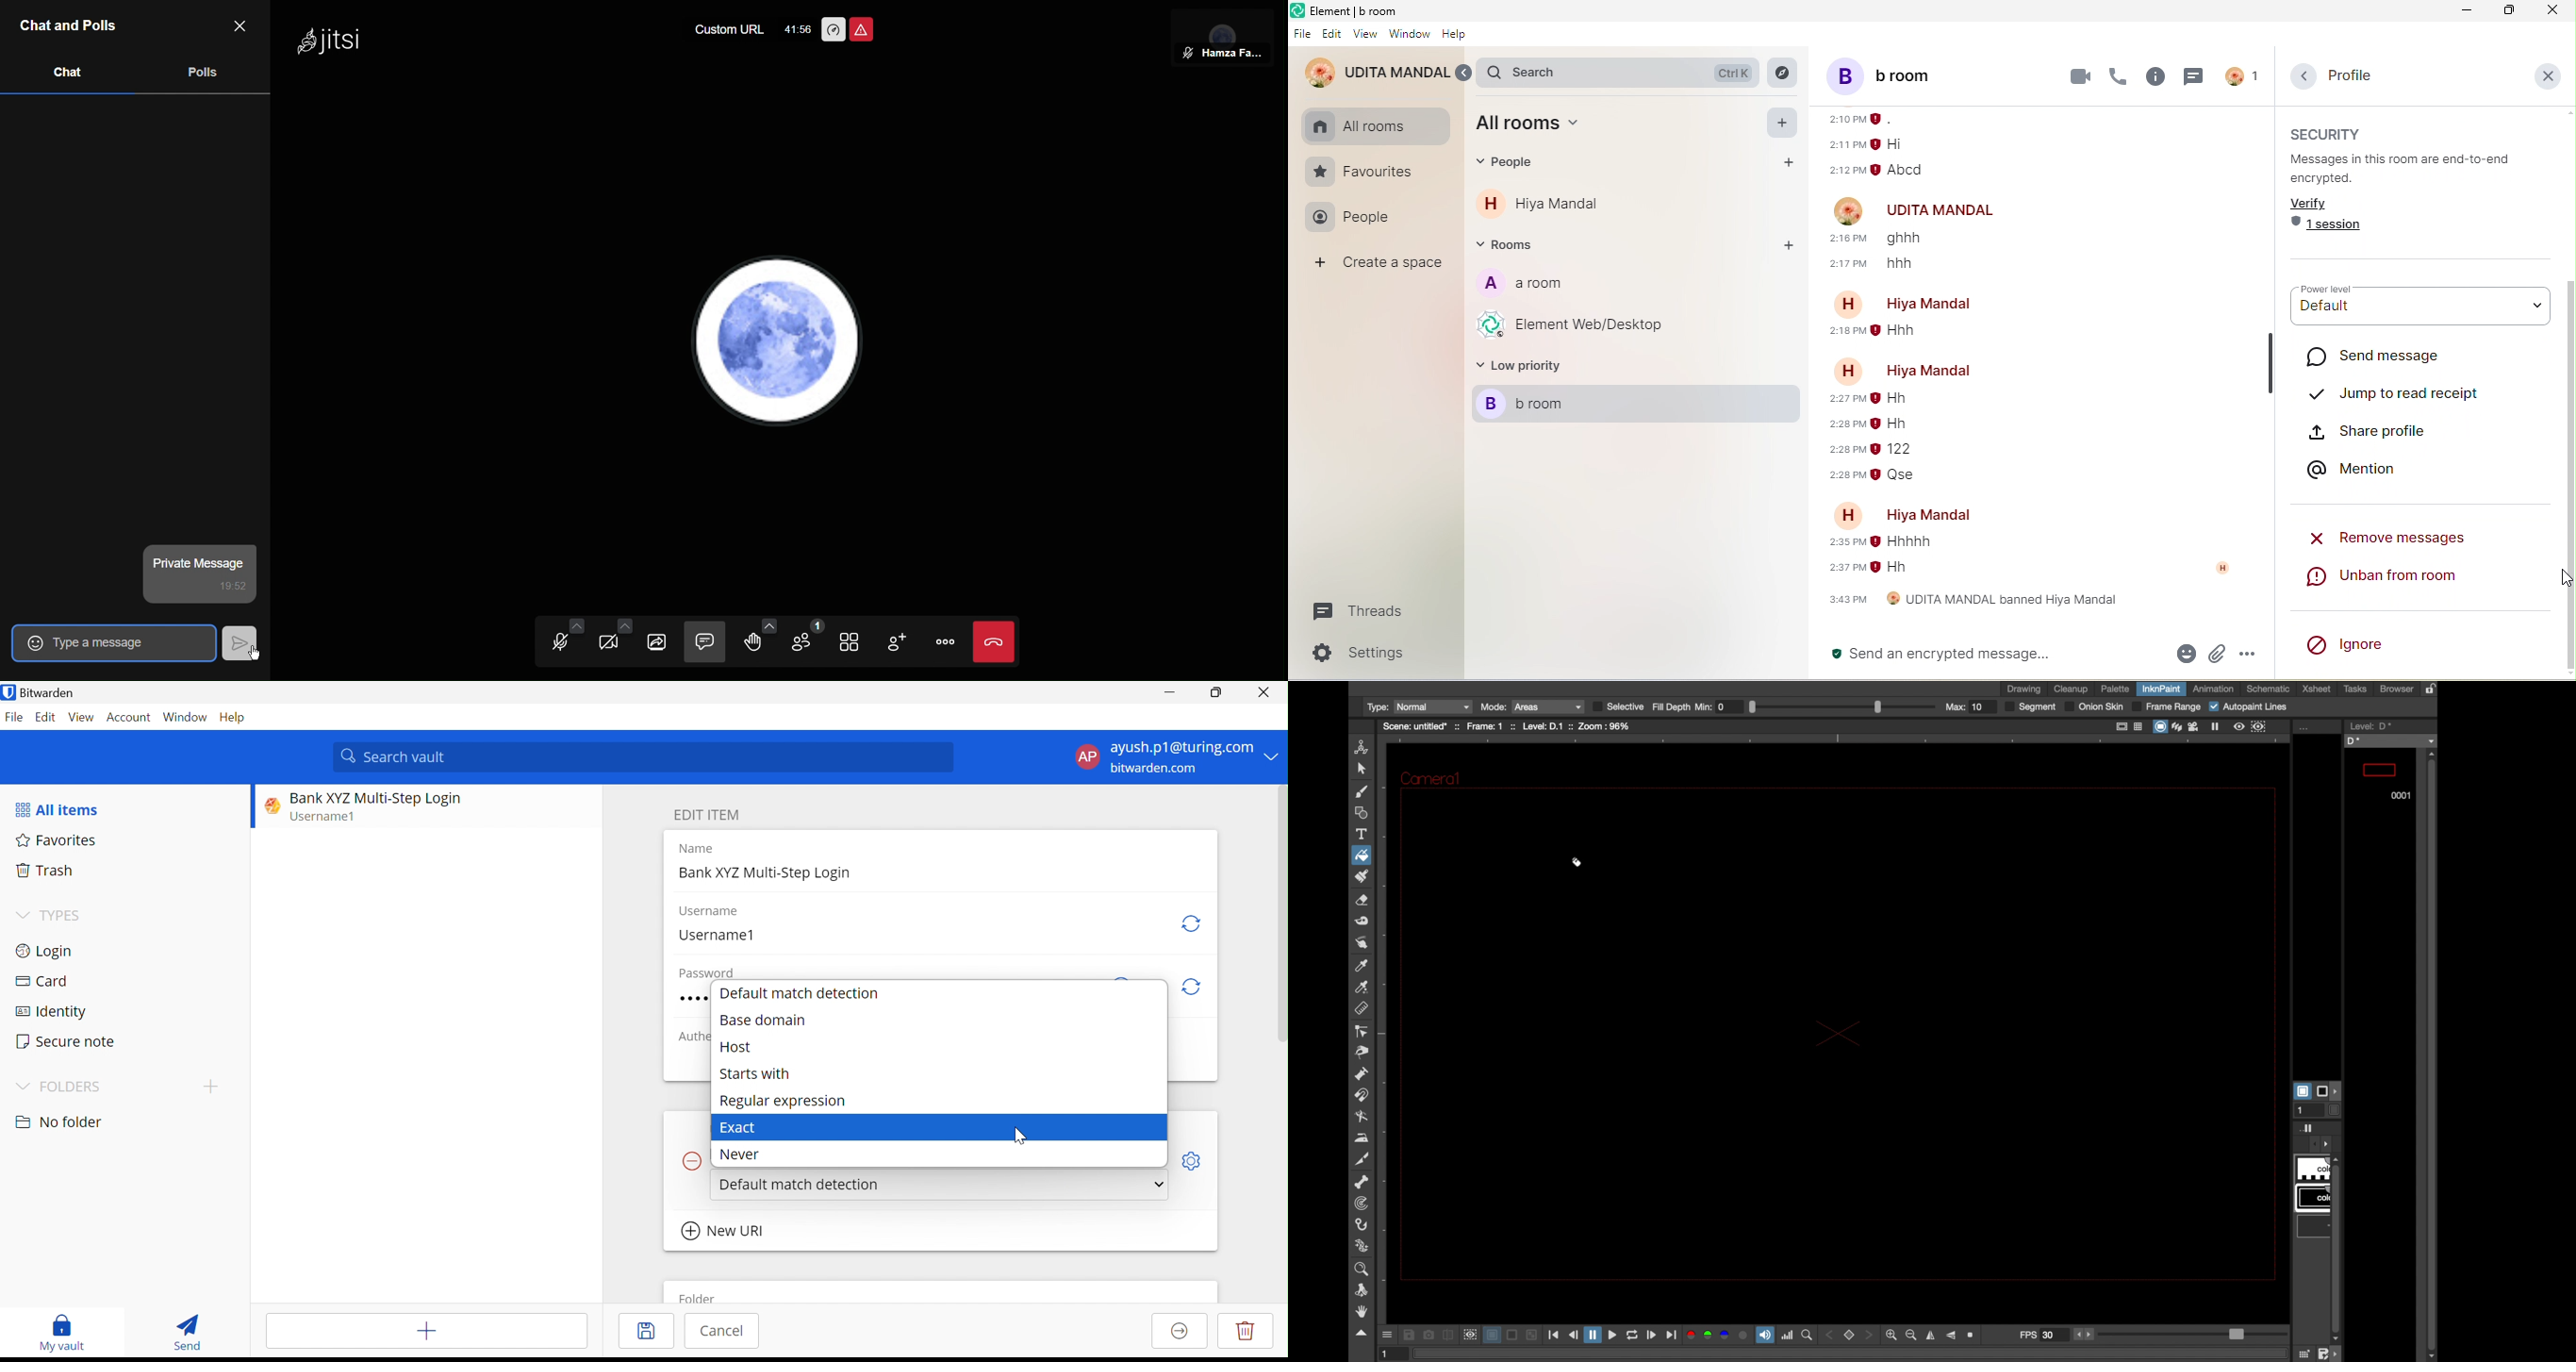 Image resolution: width=2576 pixels, height=1372 pixels. Describe the element at coordinates (426, 1332) in the screenshot. I see `Add item` at that location.